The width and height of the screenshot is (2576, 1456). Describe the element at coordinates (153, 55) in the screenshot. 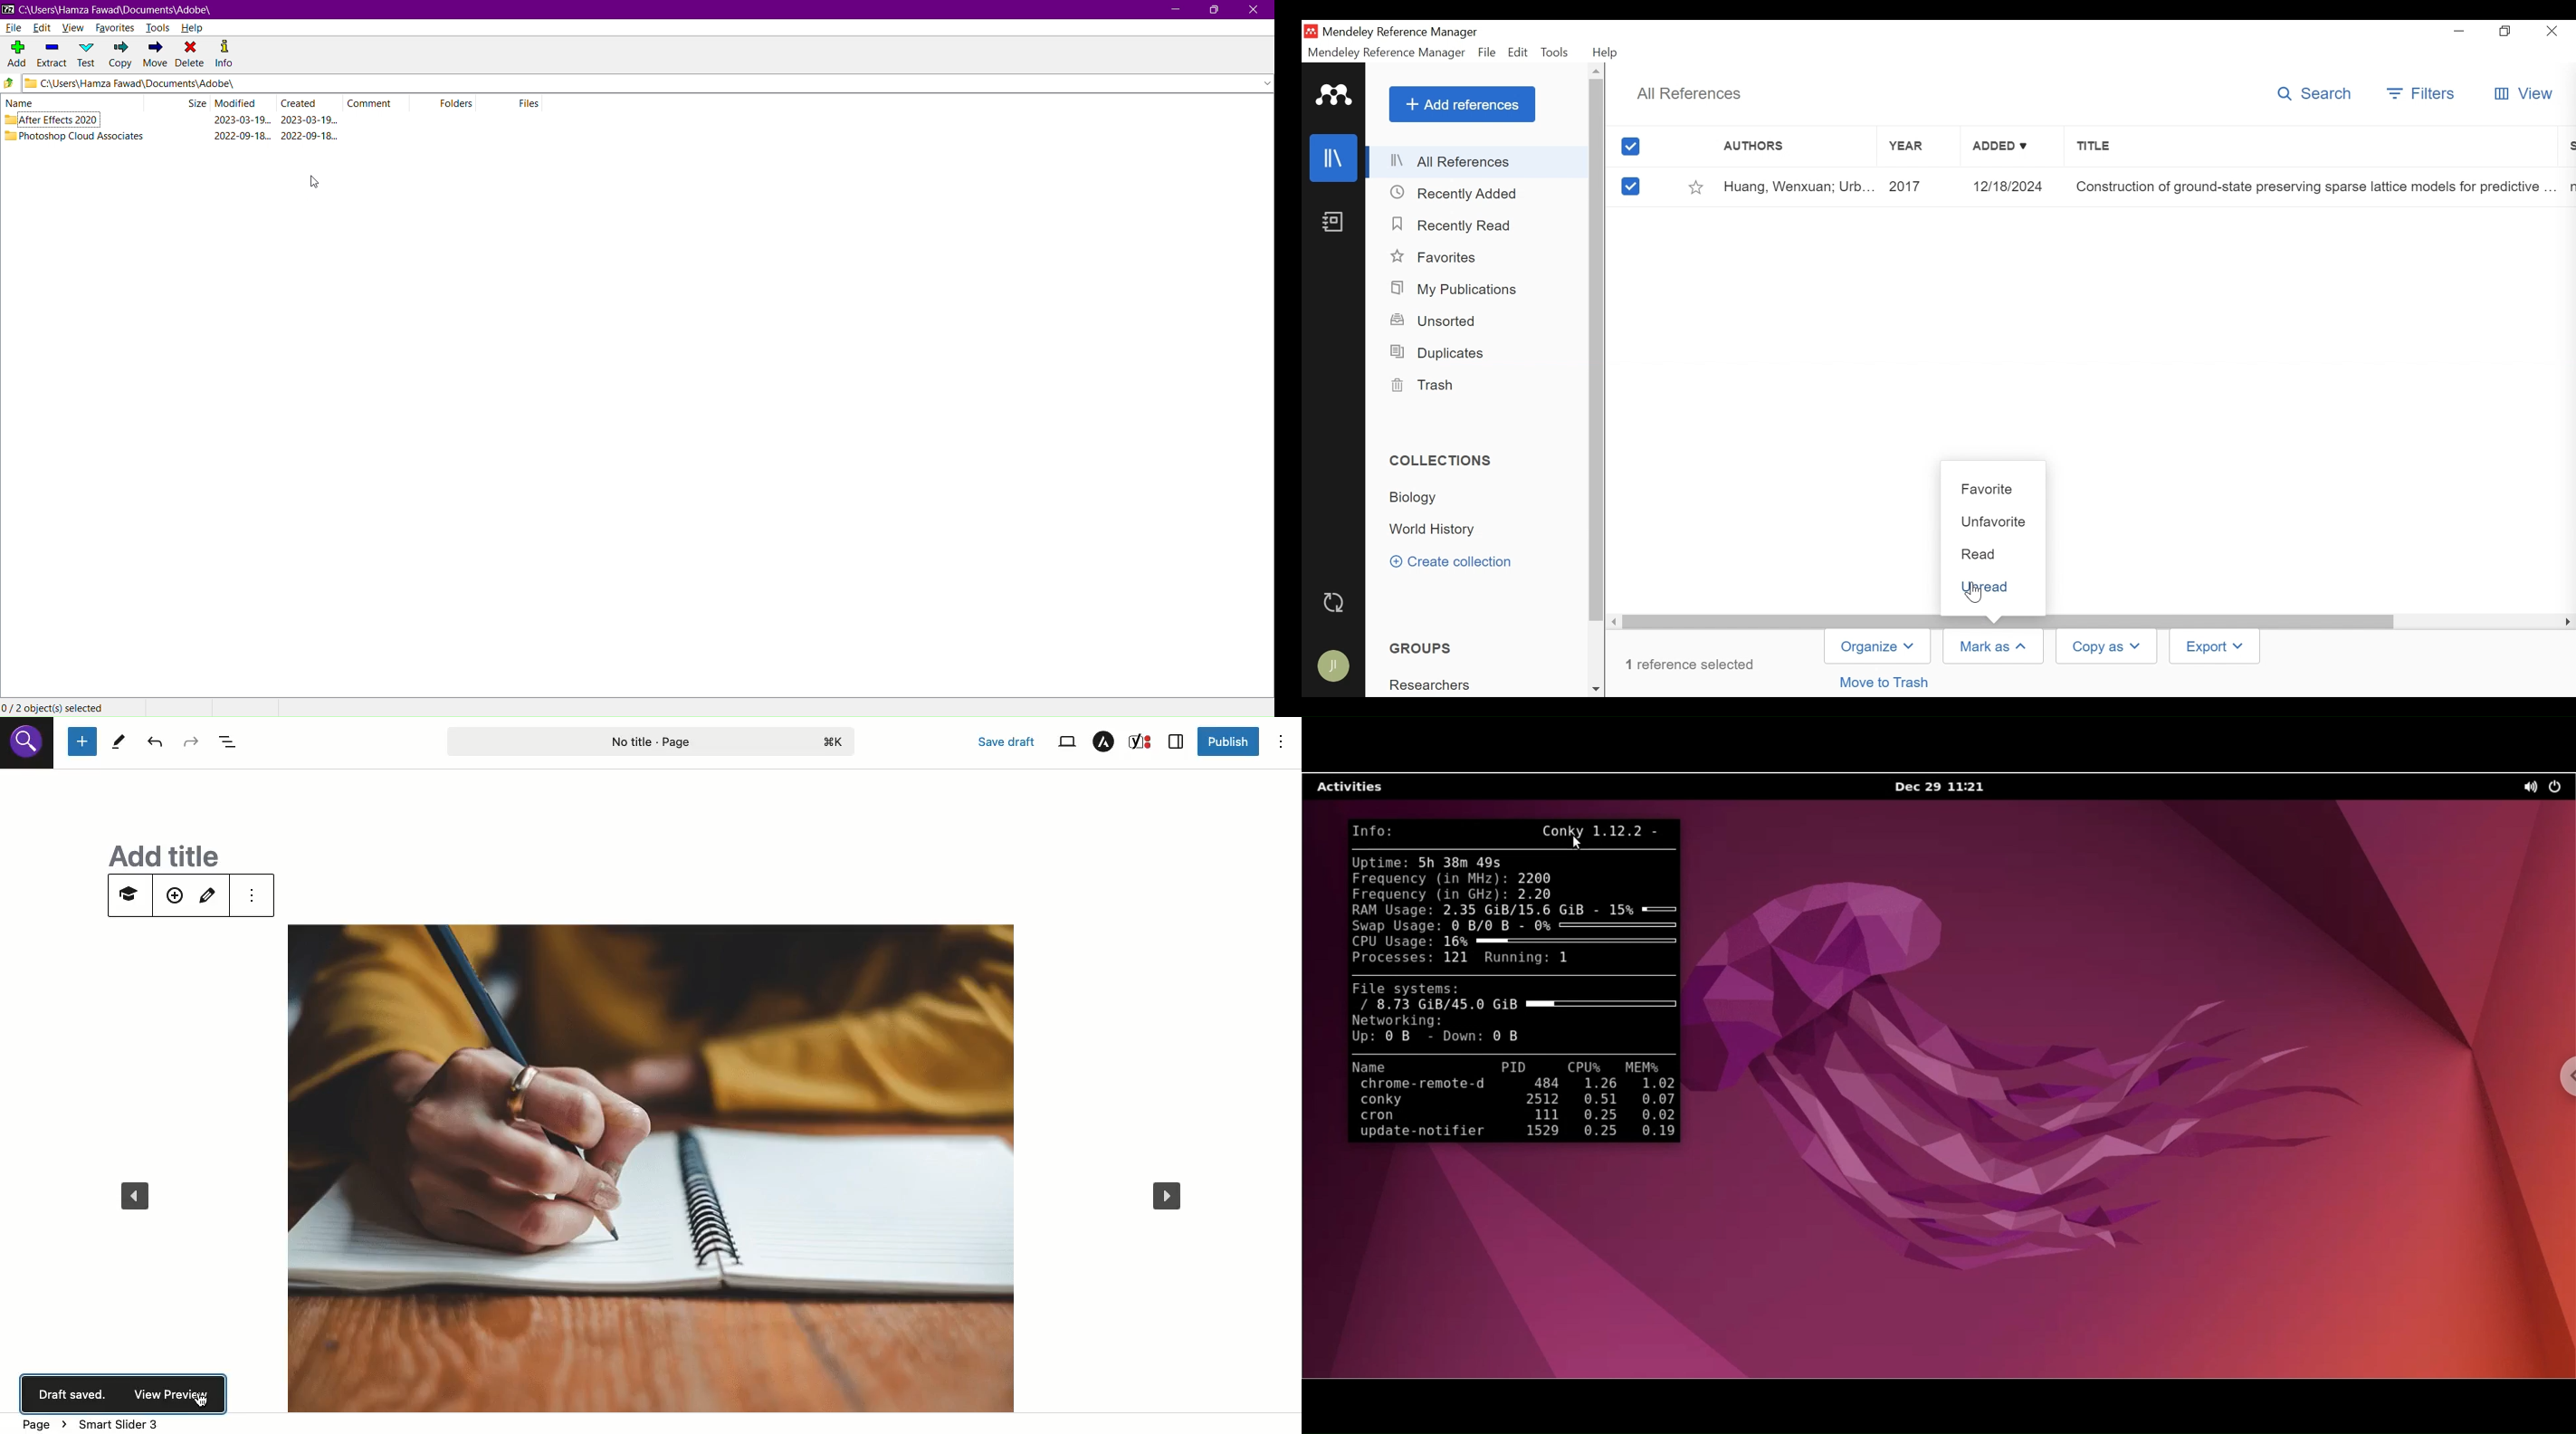

I see `Move` at that location.